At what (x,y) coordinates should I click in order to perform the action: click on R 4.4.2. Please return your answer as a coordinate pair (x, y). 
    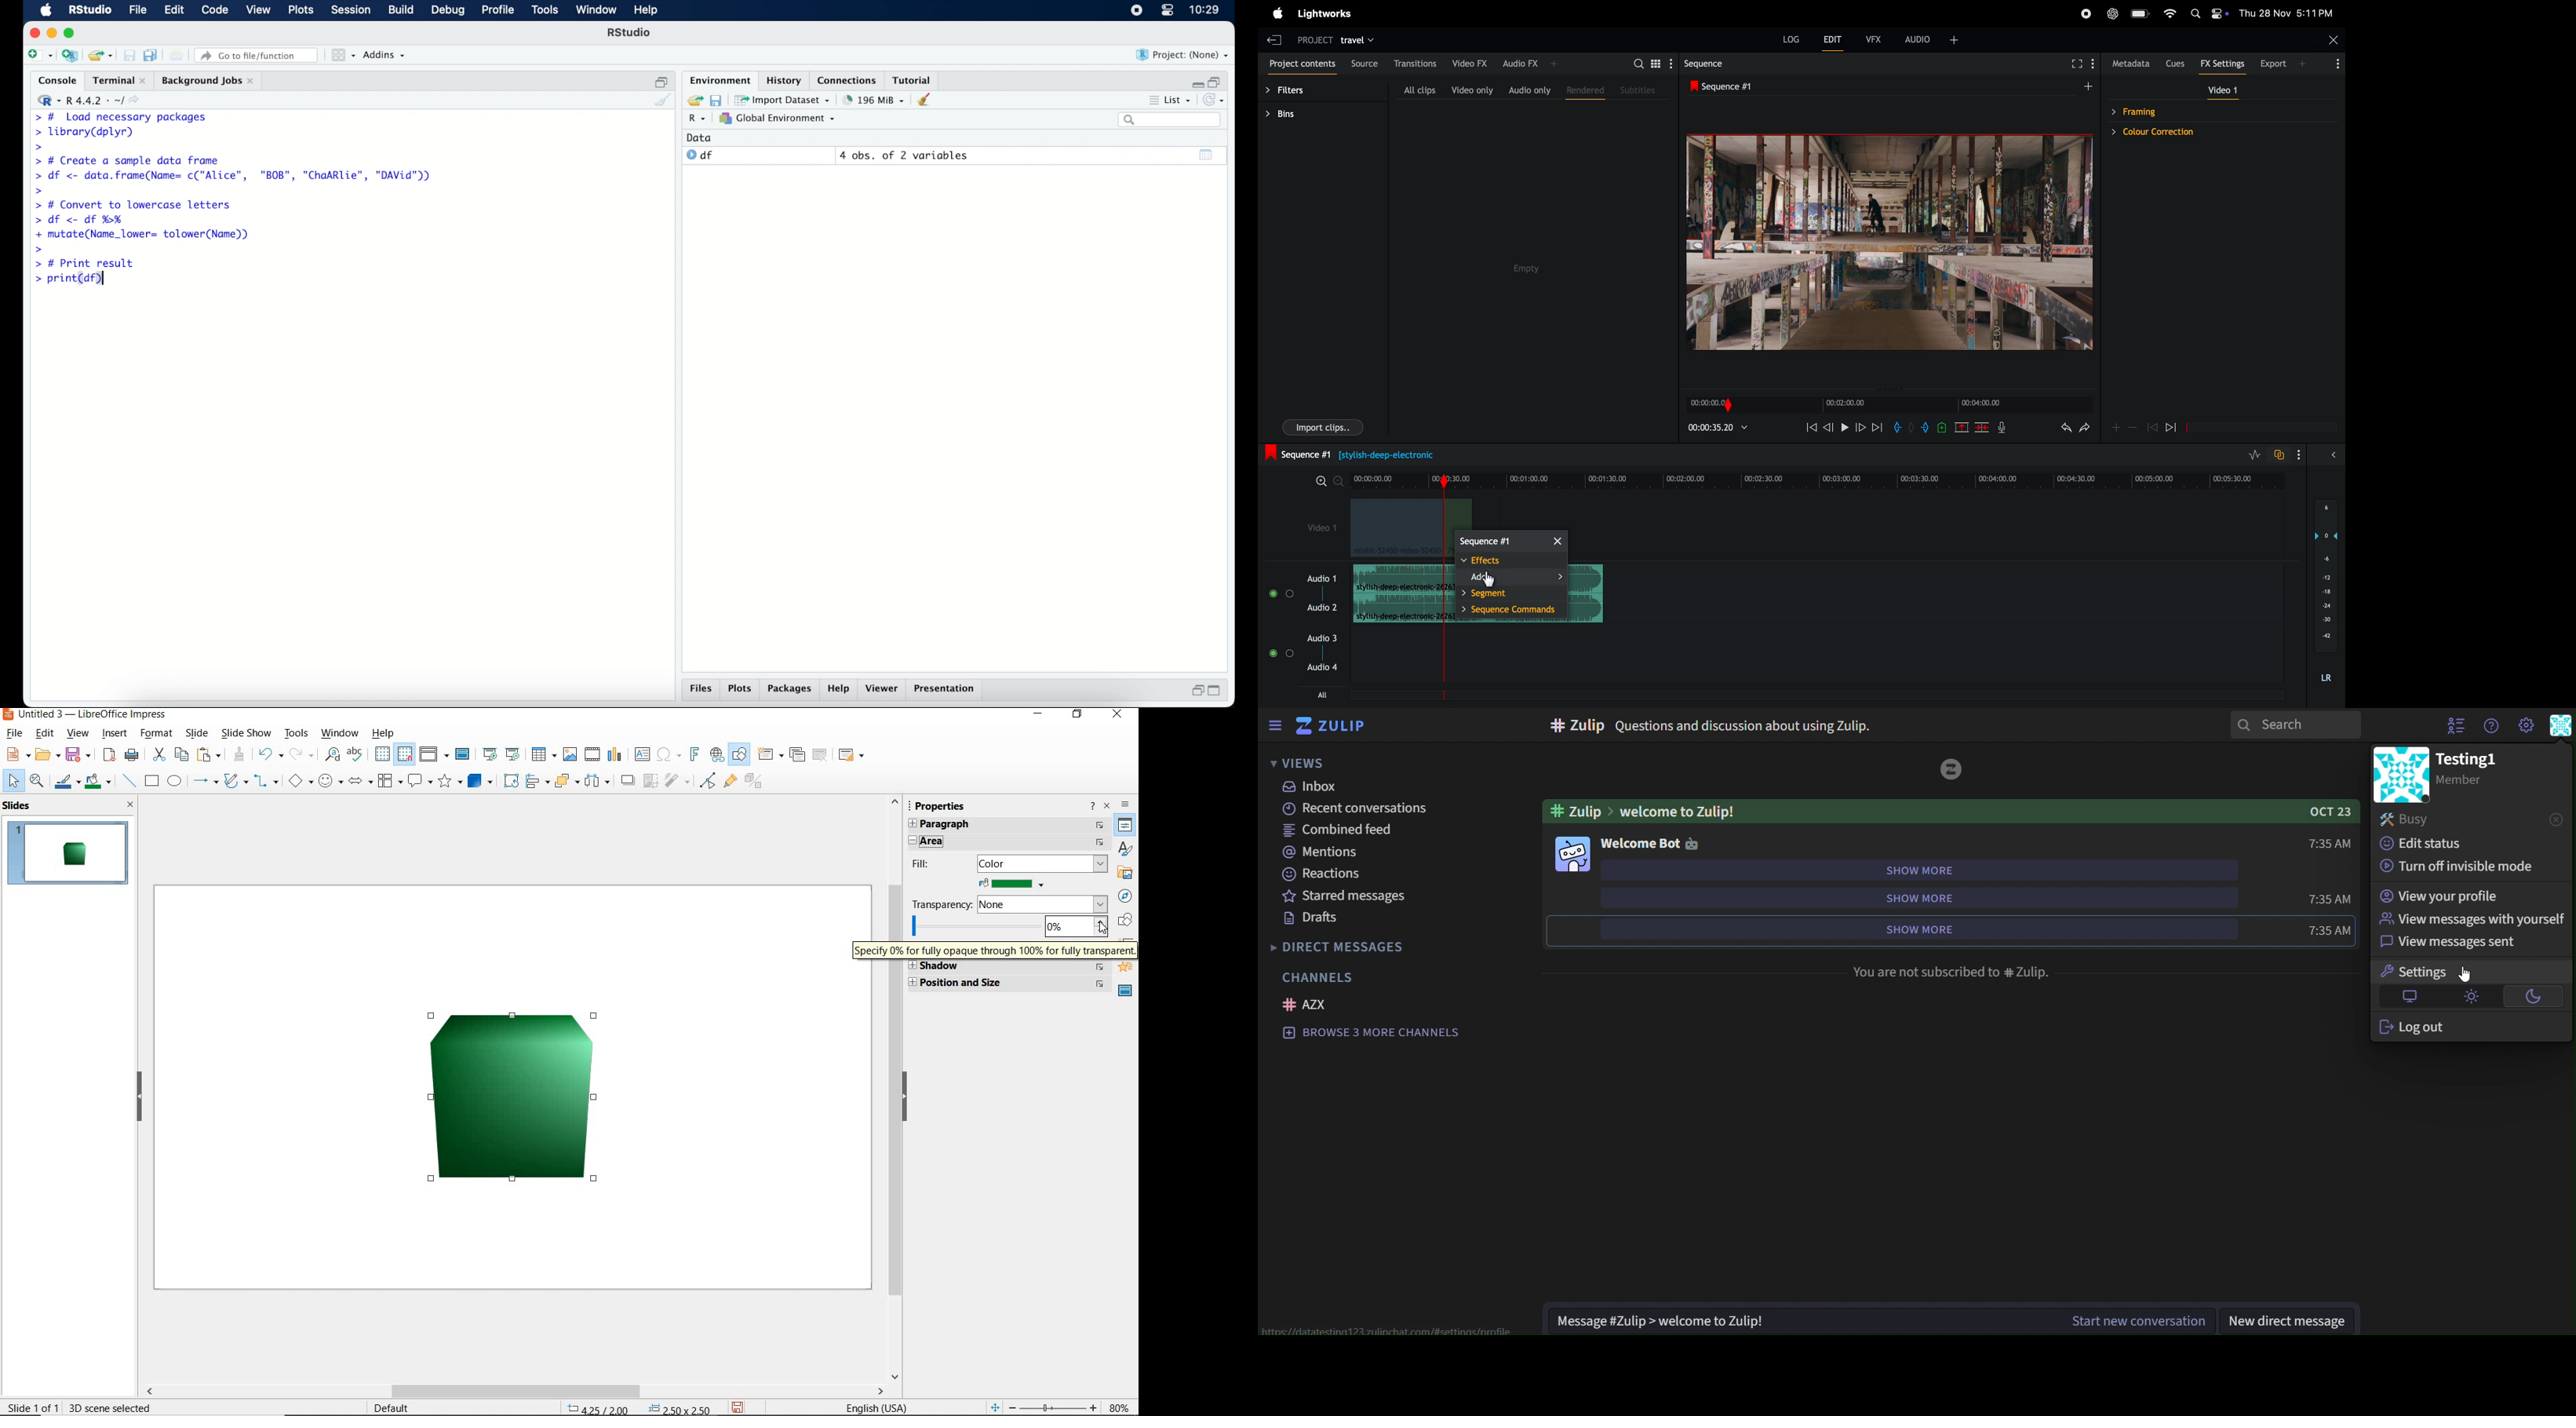
    Looking at the image, I should click on (92, 101).